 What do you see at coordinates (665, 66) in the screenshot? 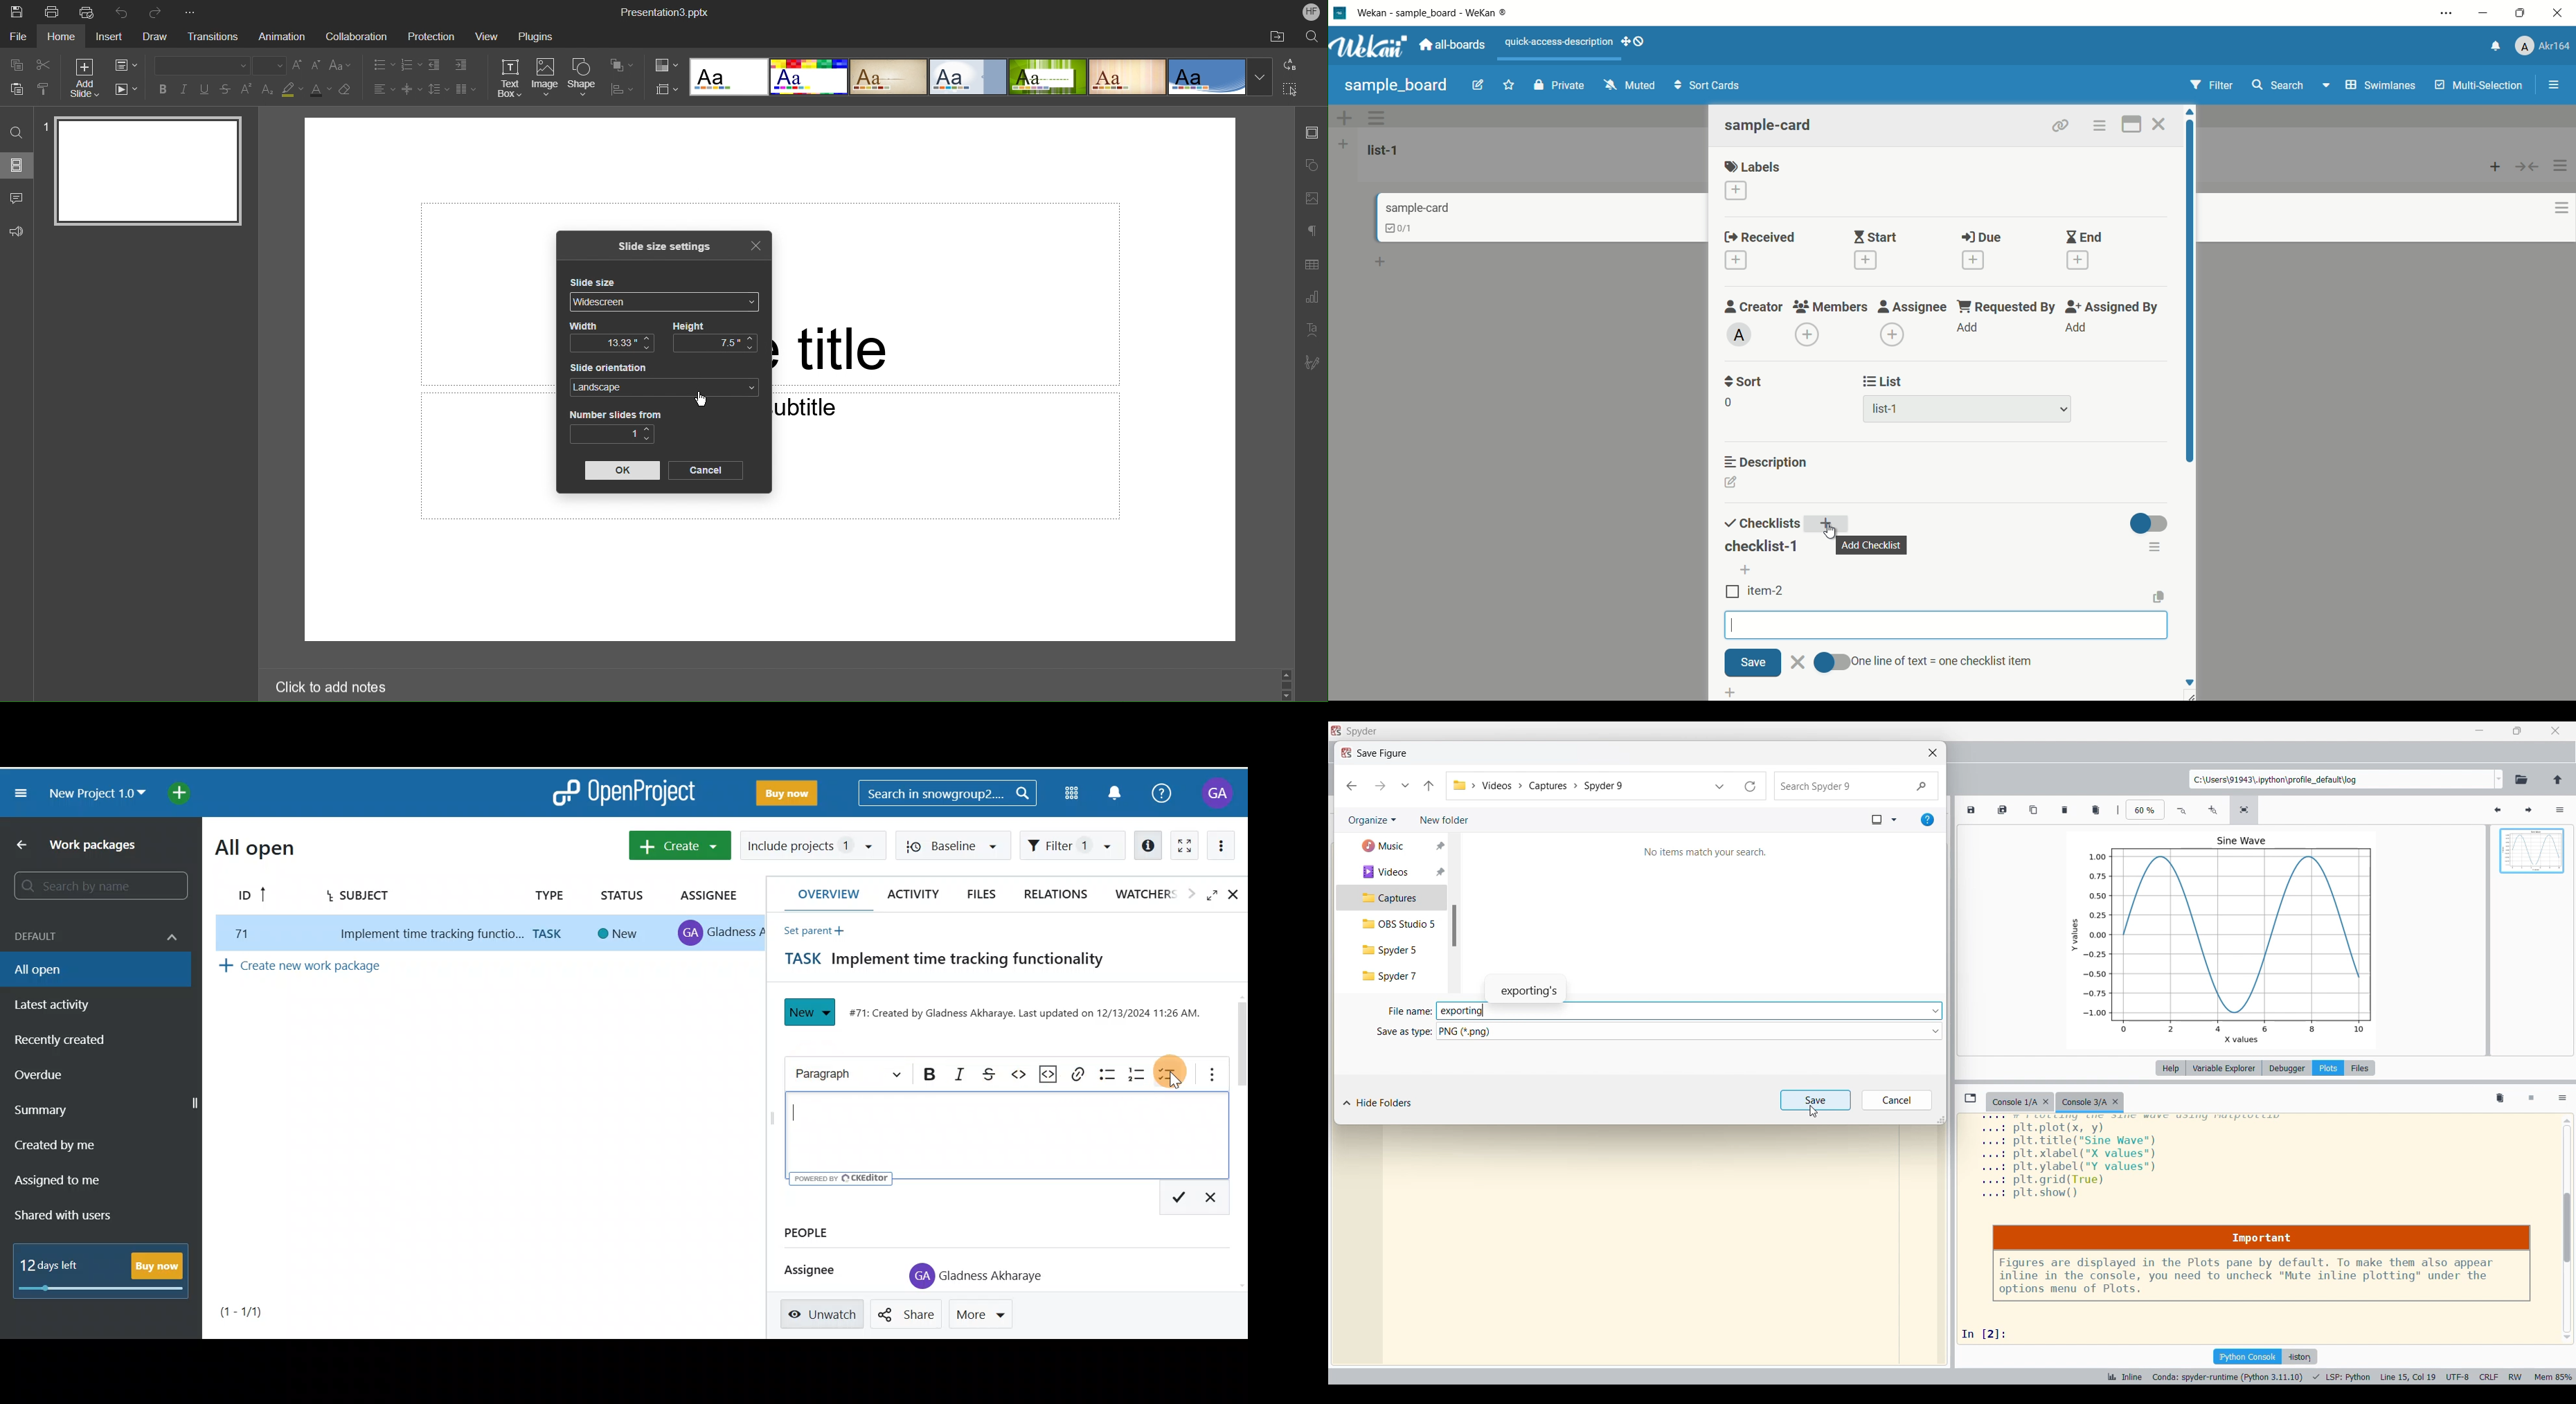
I see `Change Color Themes` at bounding box center [665, 66].